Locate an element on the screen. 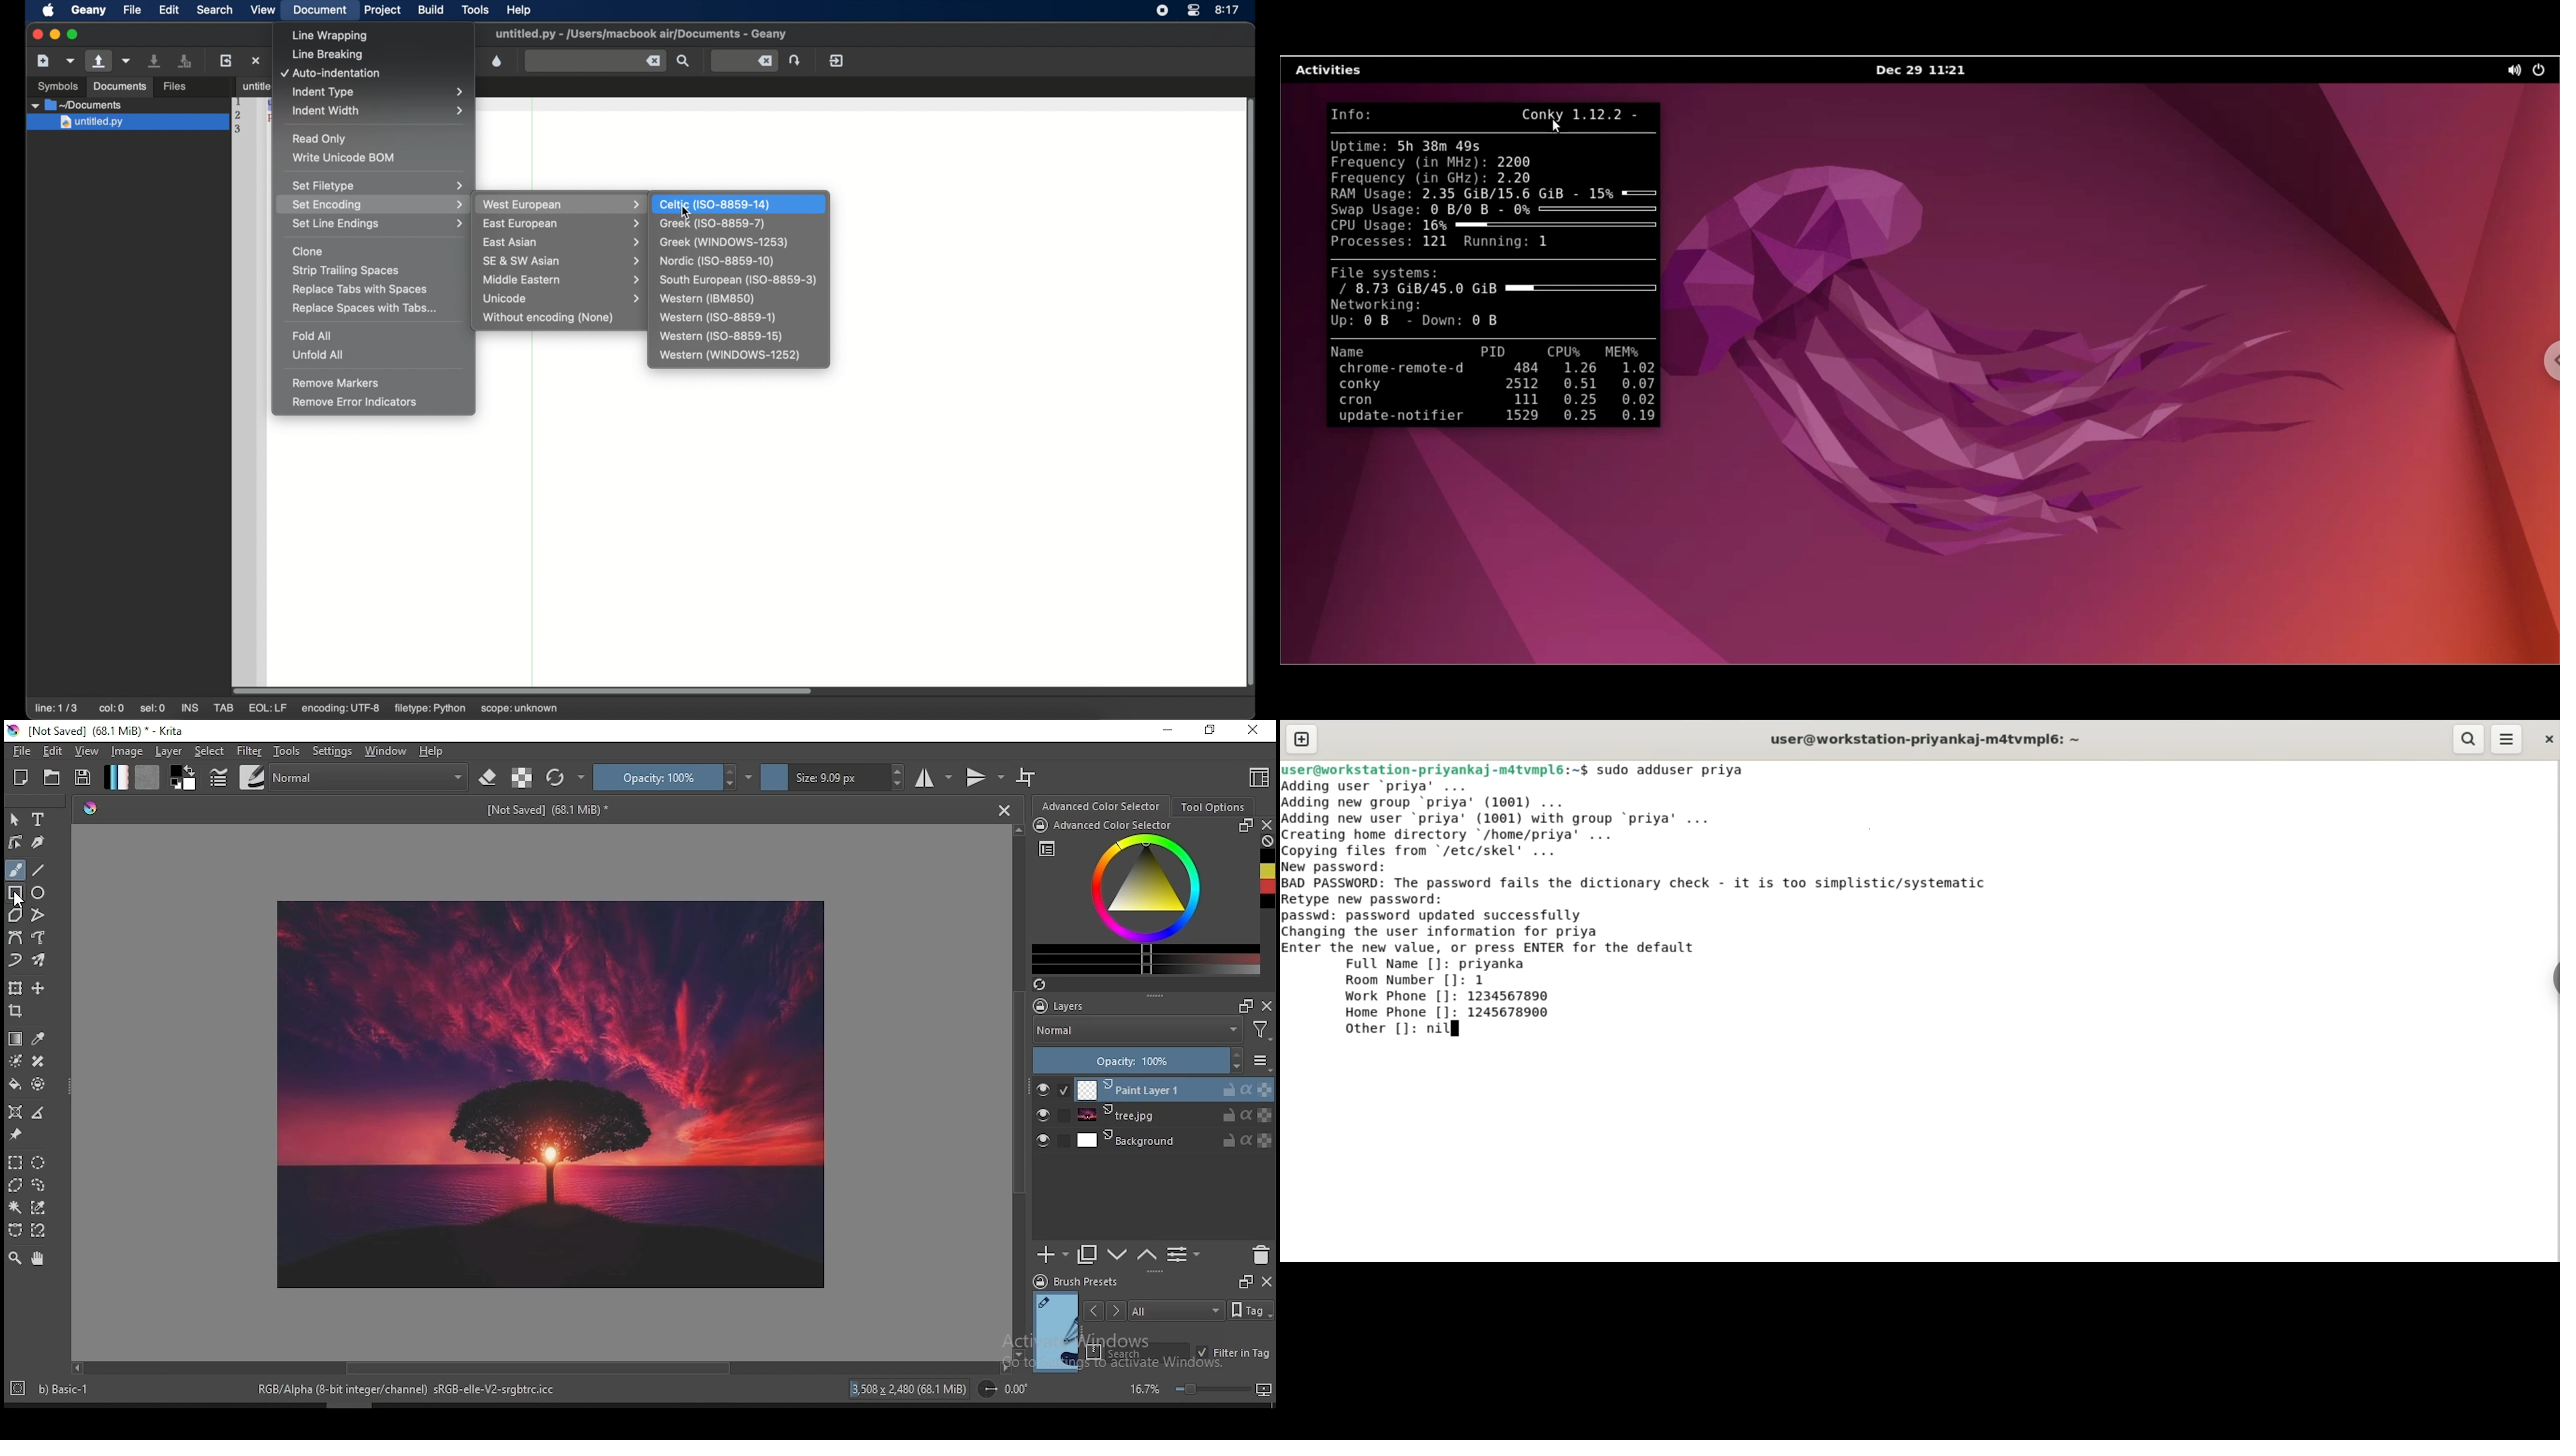 The height and width of the screenshot is (1456, 2576). freehand selection tool is located at coordinates (40, 1183).